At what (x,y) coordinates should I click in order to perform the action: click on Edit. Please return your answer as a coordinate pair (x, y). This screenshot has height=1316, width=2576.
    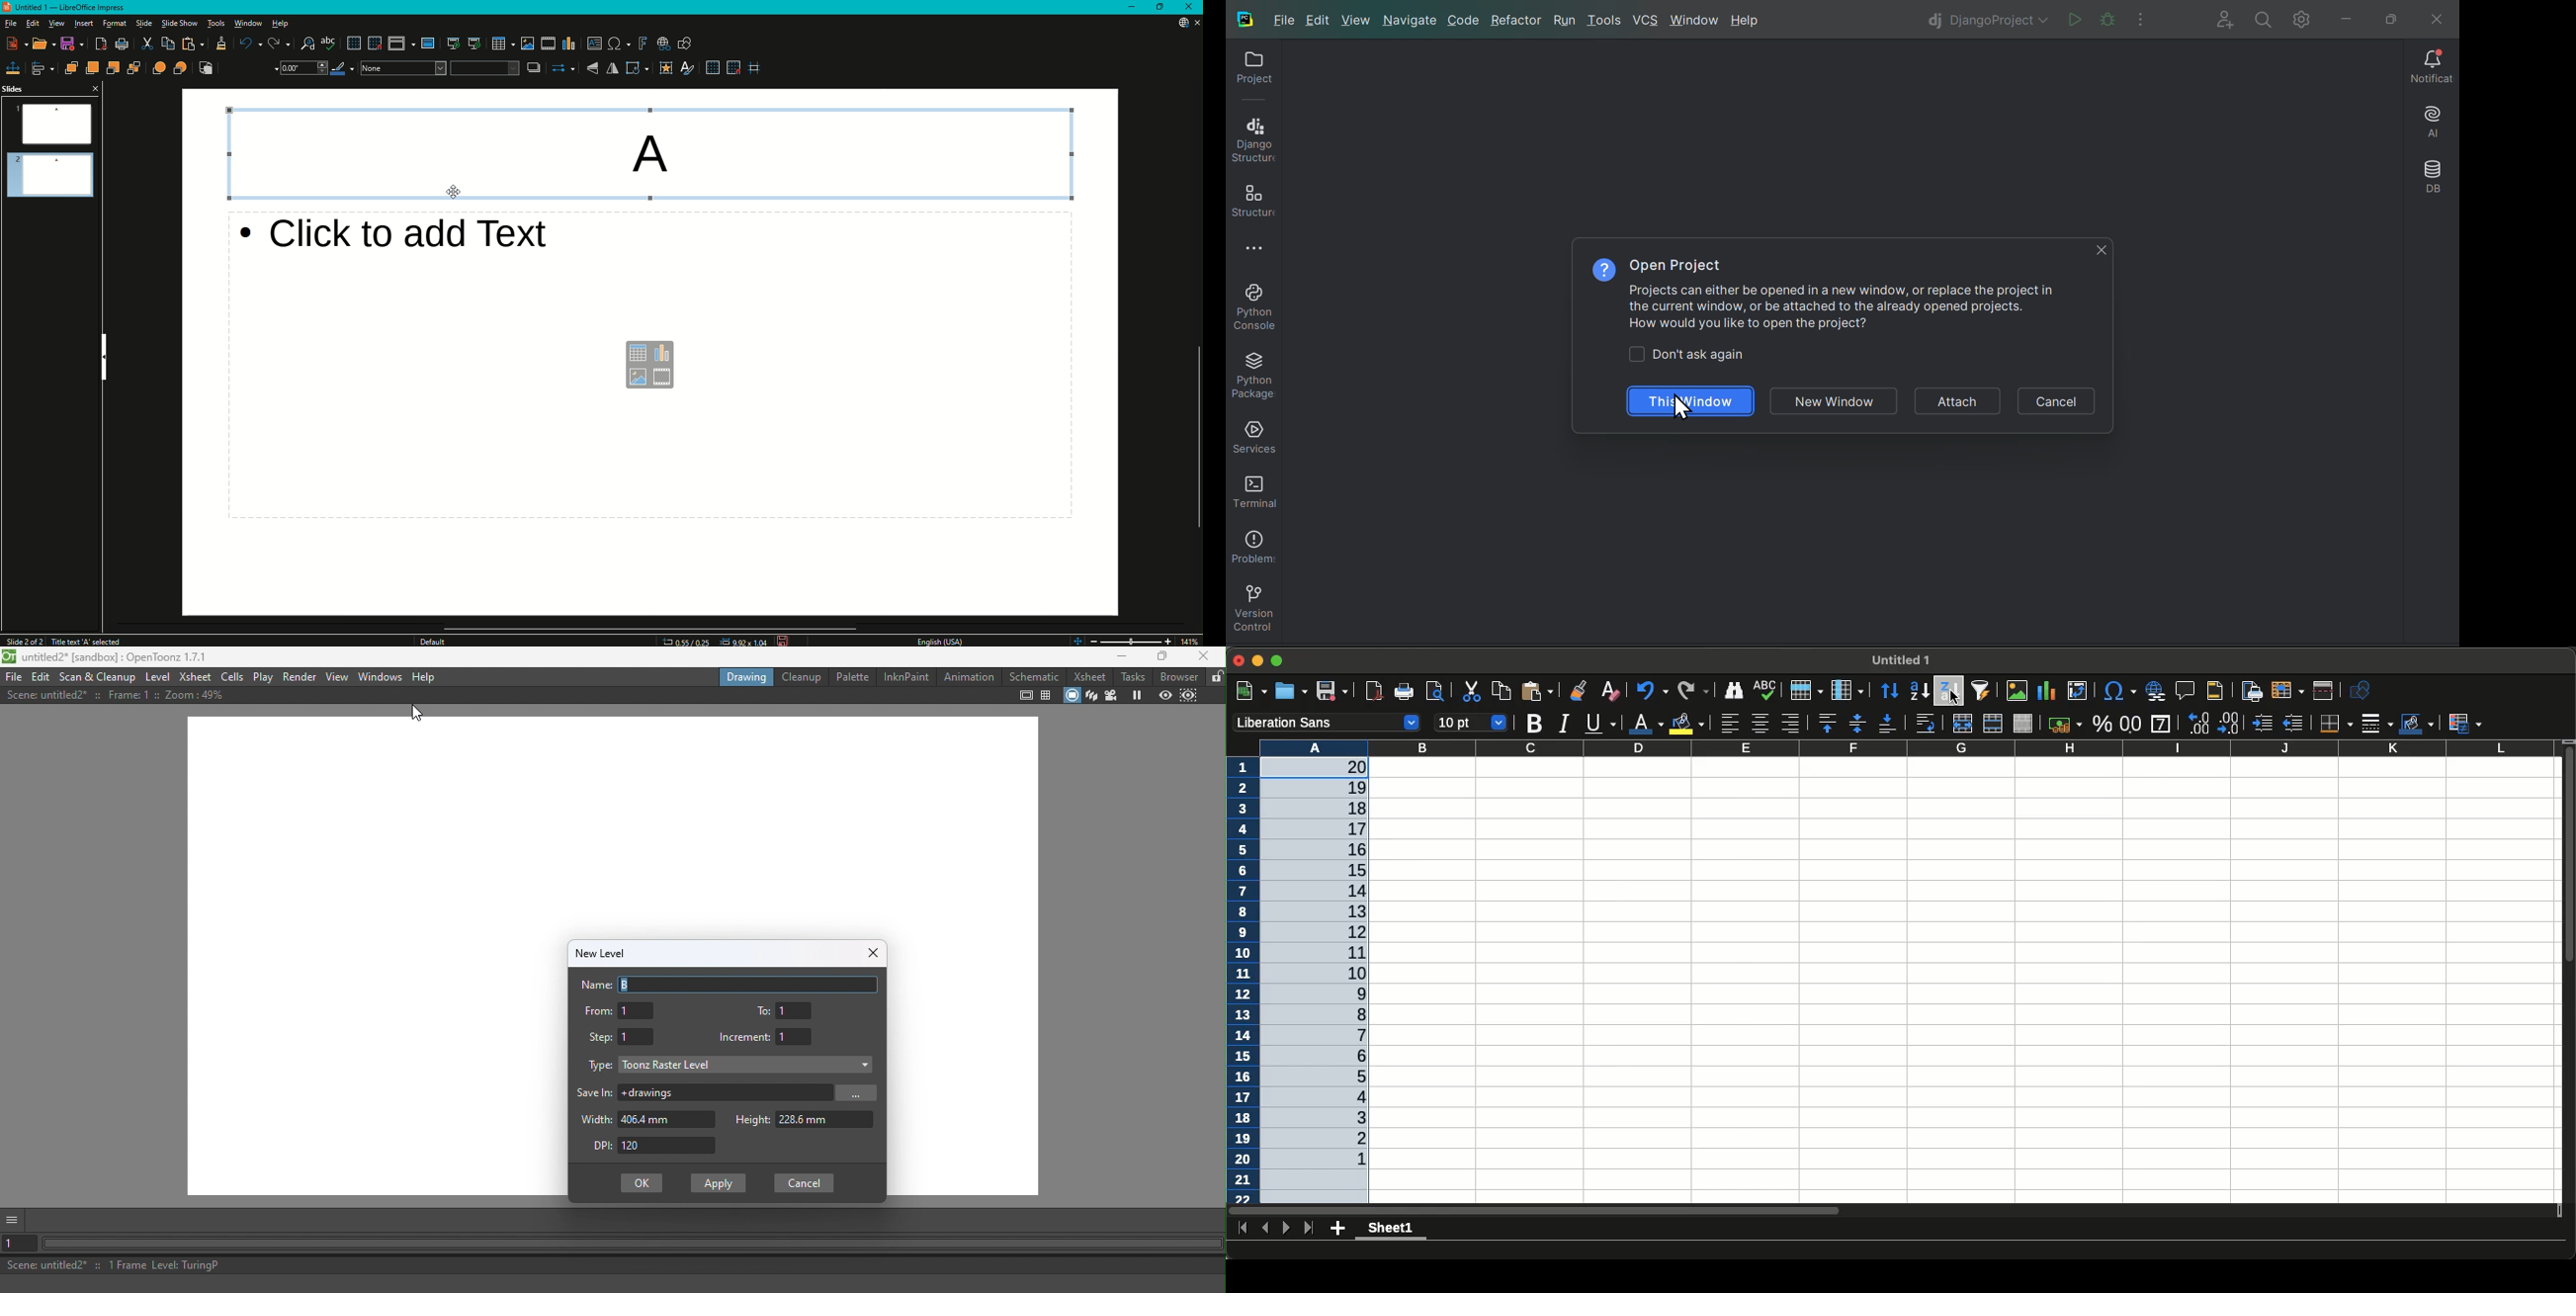
    Looking at the image, I should click on (42, 676).